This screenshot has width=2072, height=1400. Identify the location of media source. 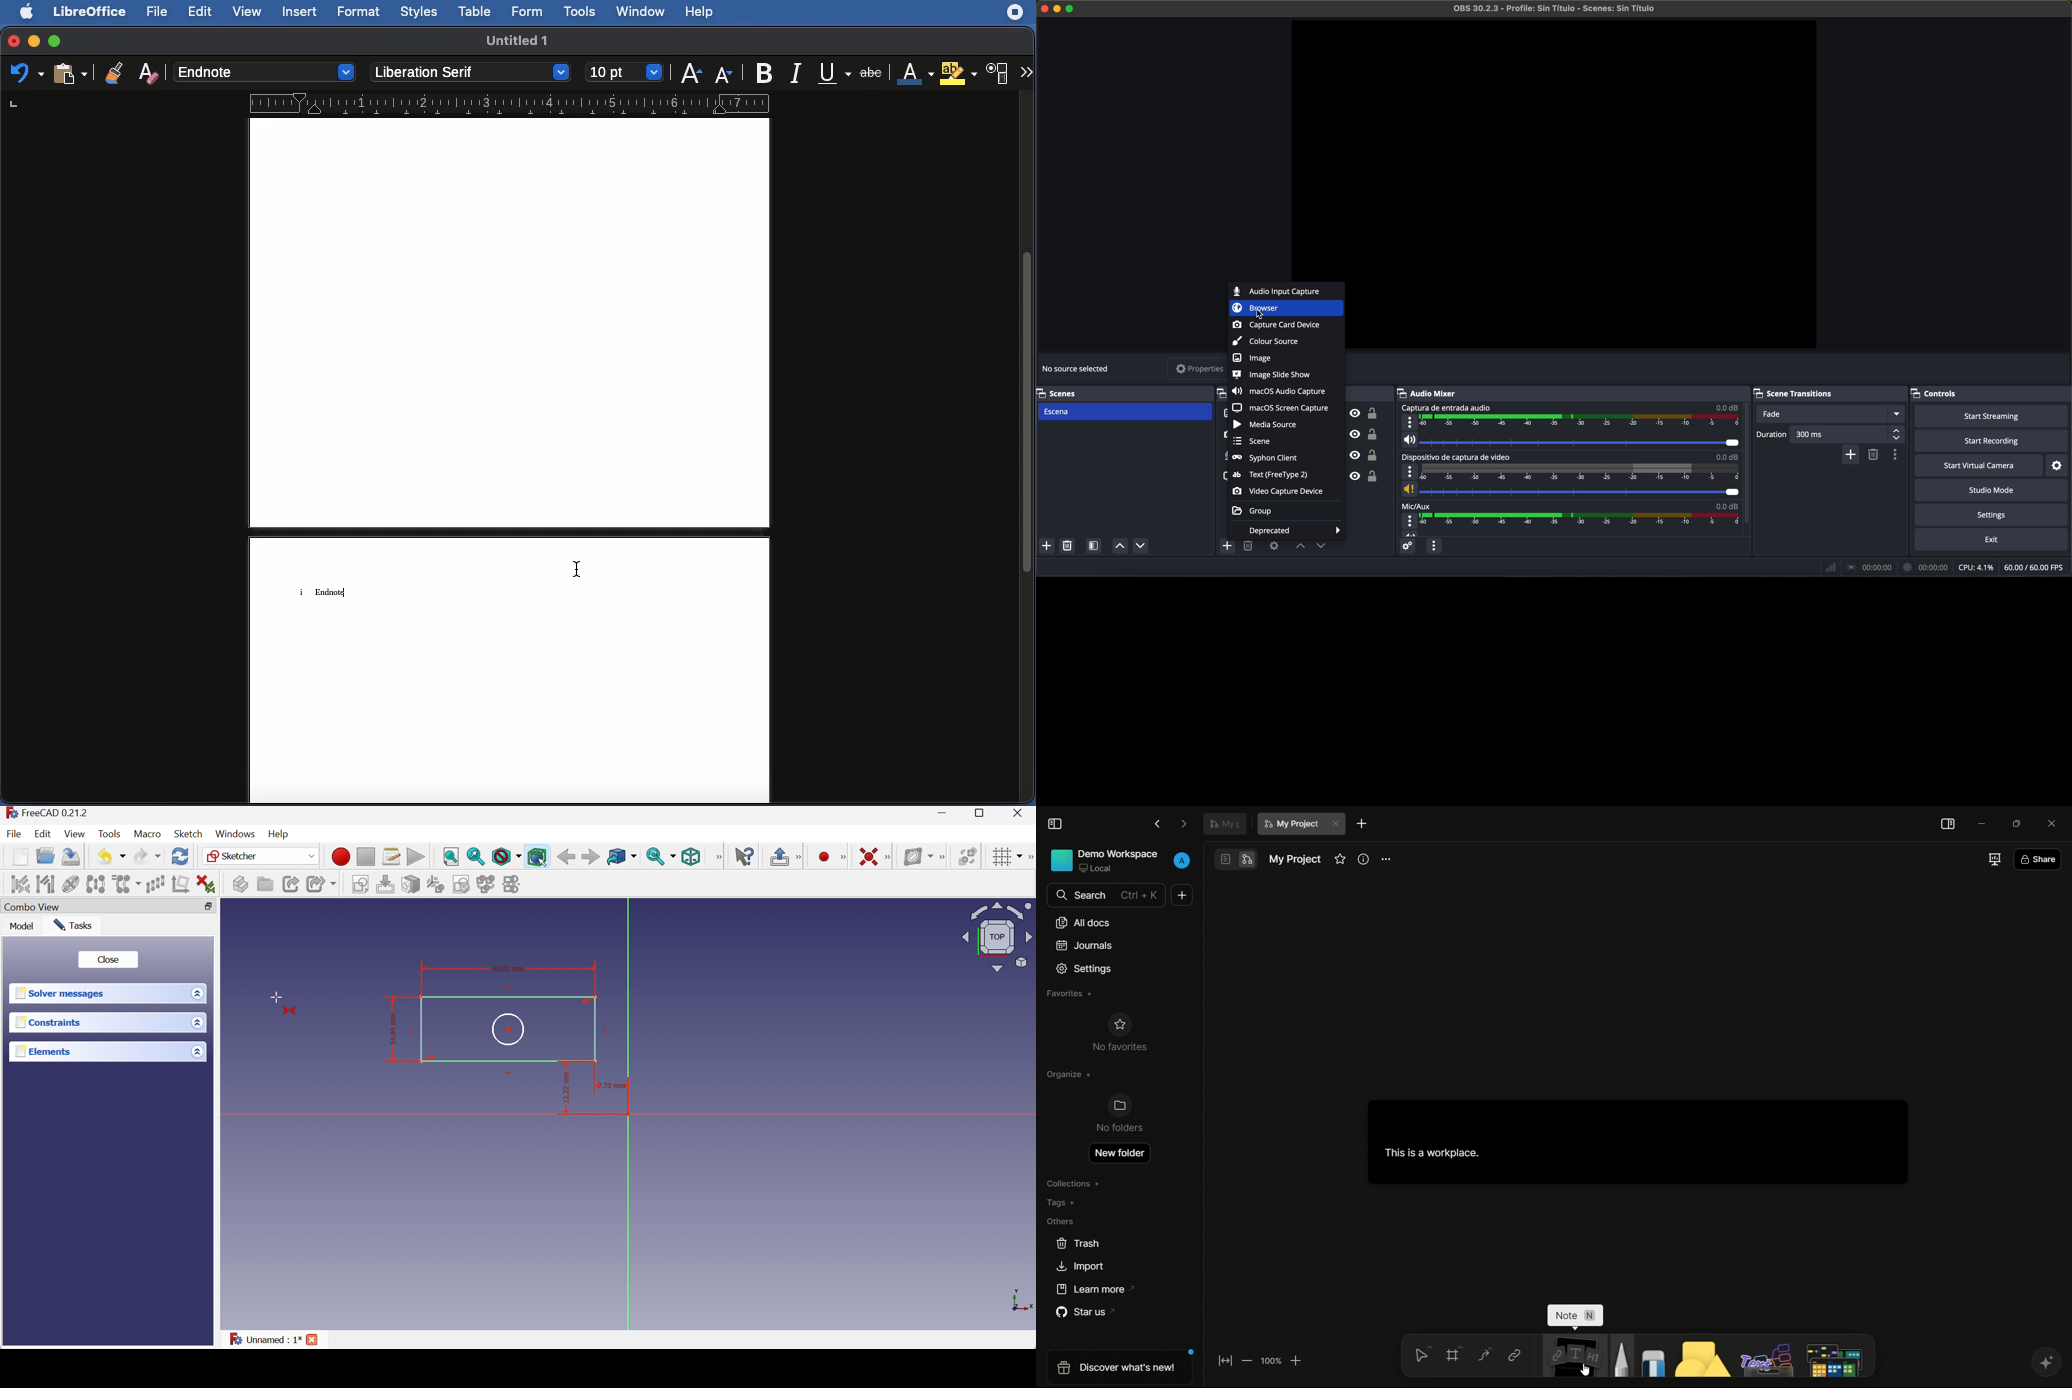
(1265, 426).